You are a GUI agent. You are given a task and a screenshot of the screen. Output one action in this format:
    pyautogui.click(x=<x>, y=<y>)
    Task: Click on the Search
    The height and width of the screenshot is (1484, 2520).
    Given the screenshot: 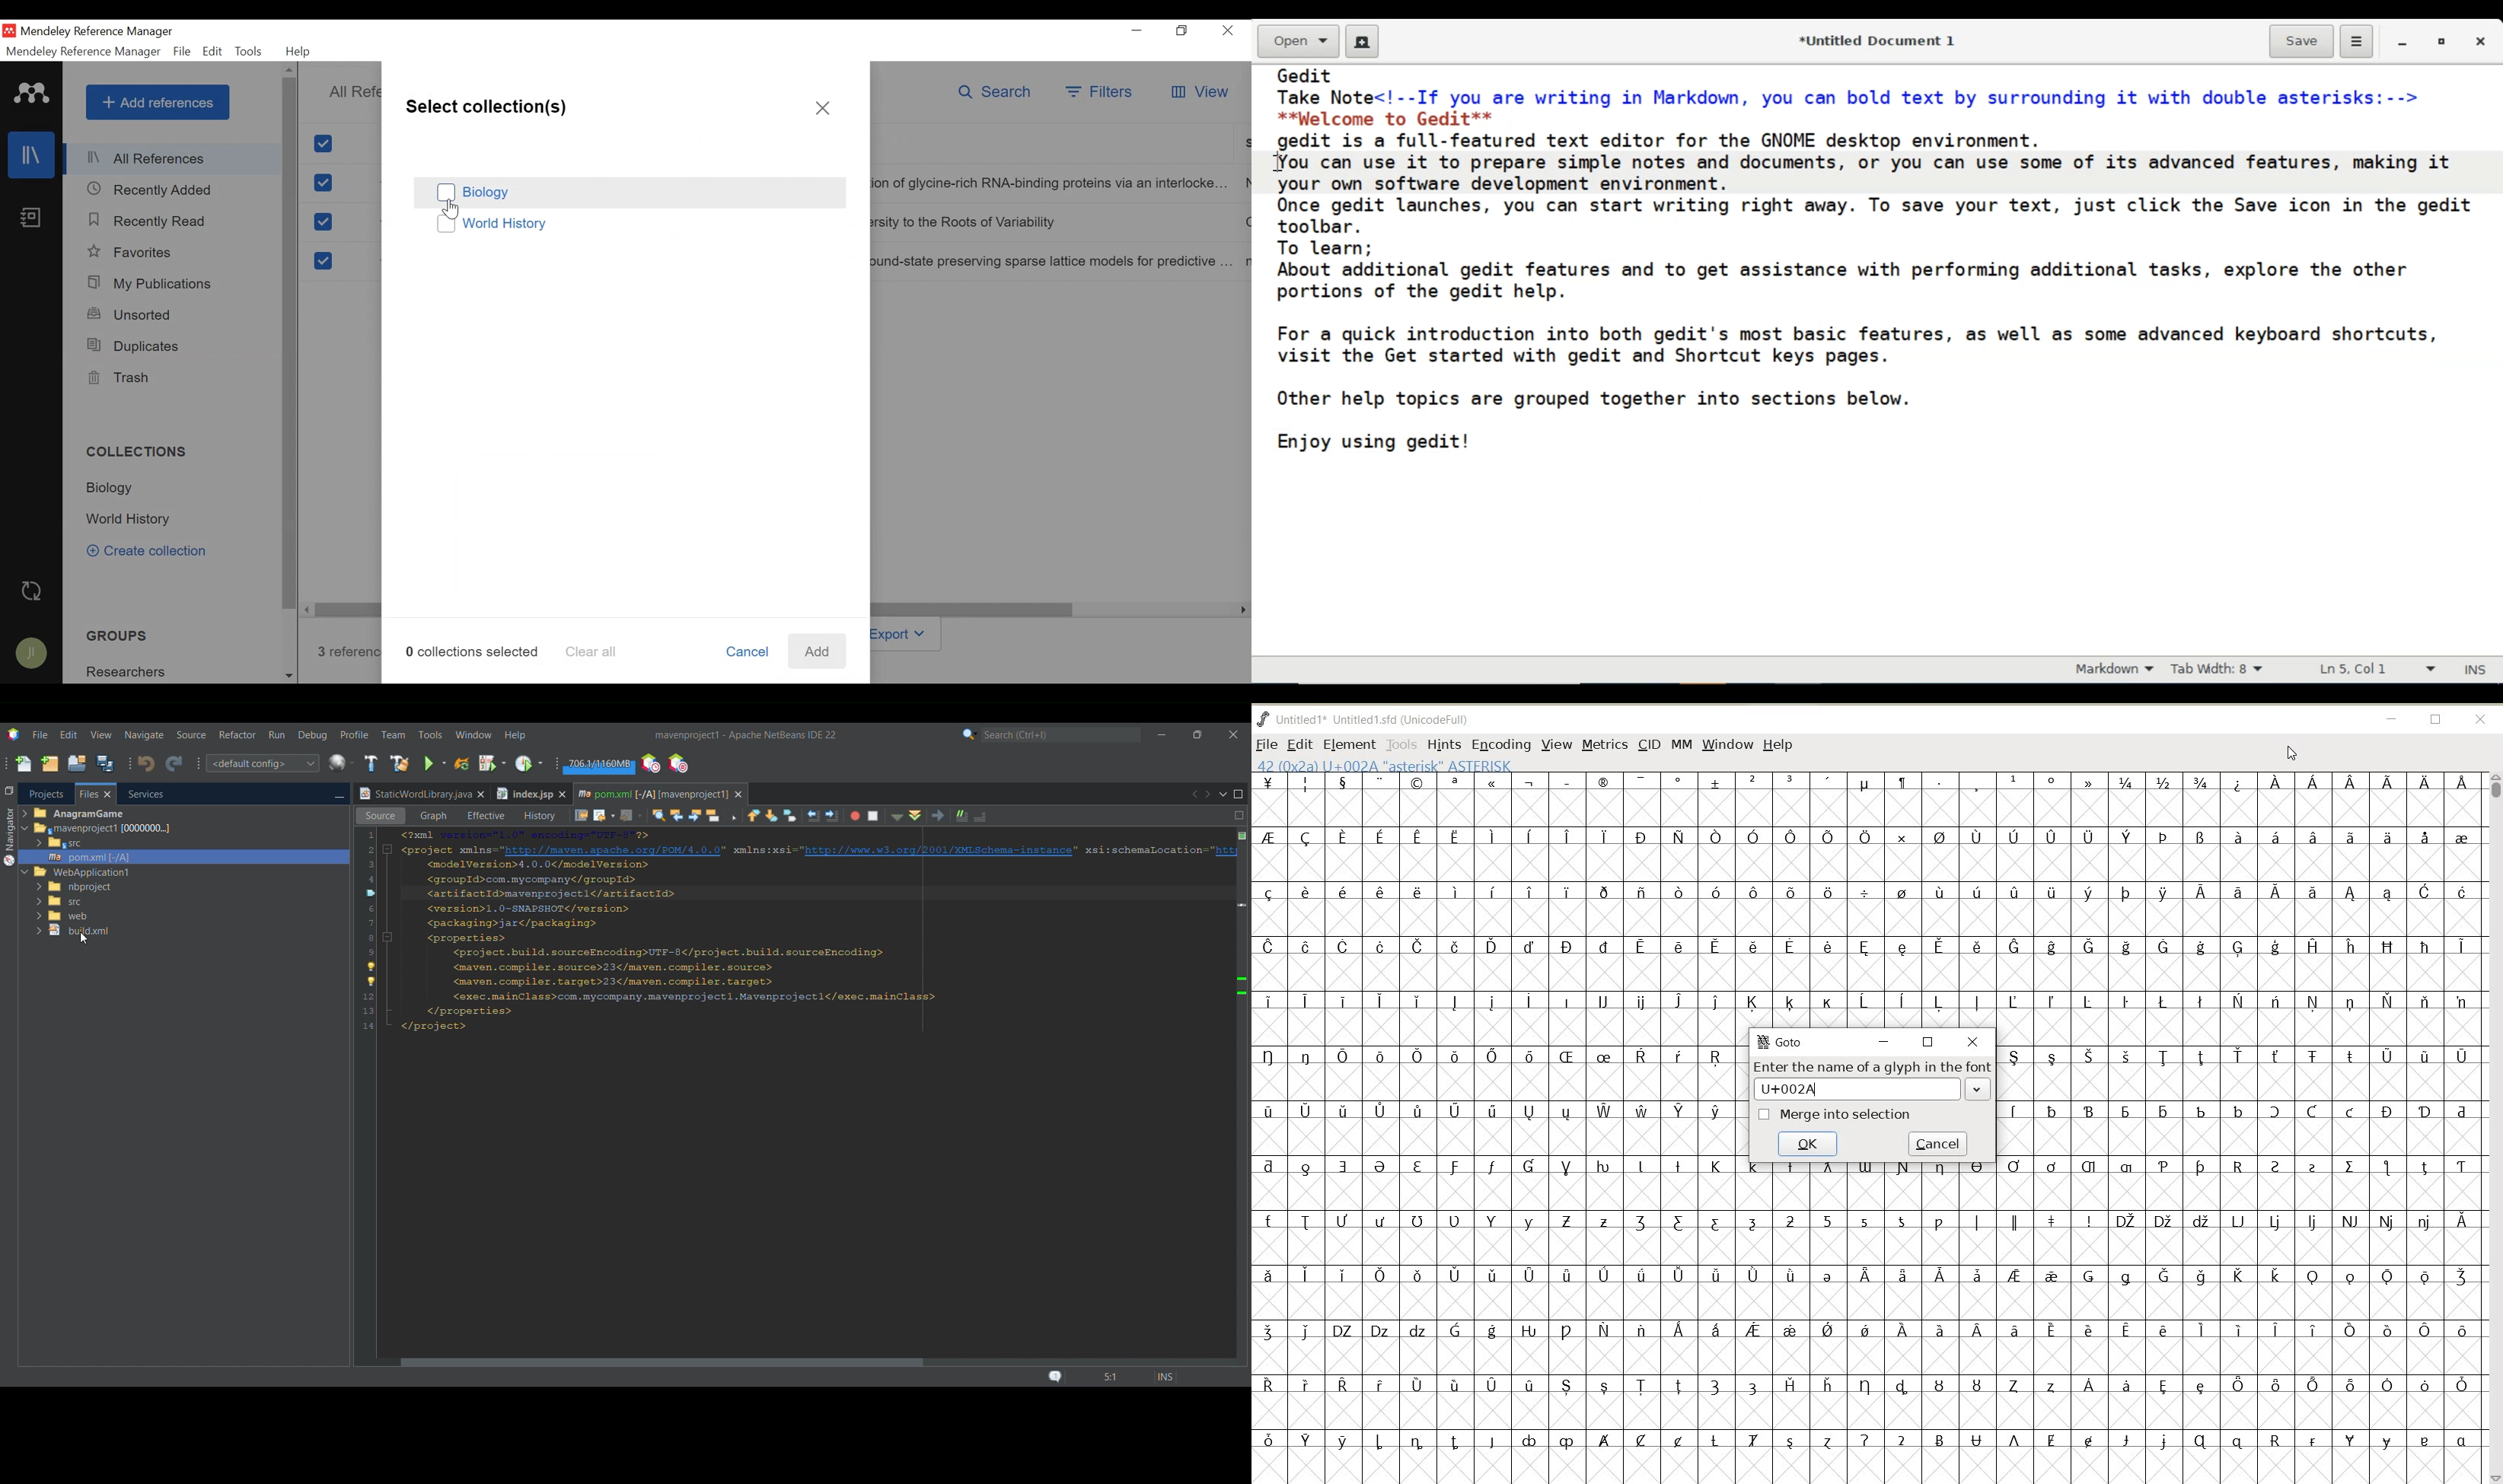 What is the action you would take?
    pyautogui.click(x=1061, y=735)
    